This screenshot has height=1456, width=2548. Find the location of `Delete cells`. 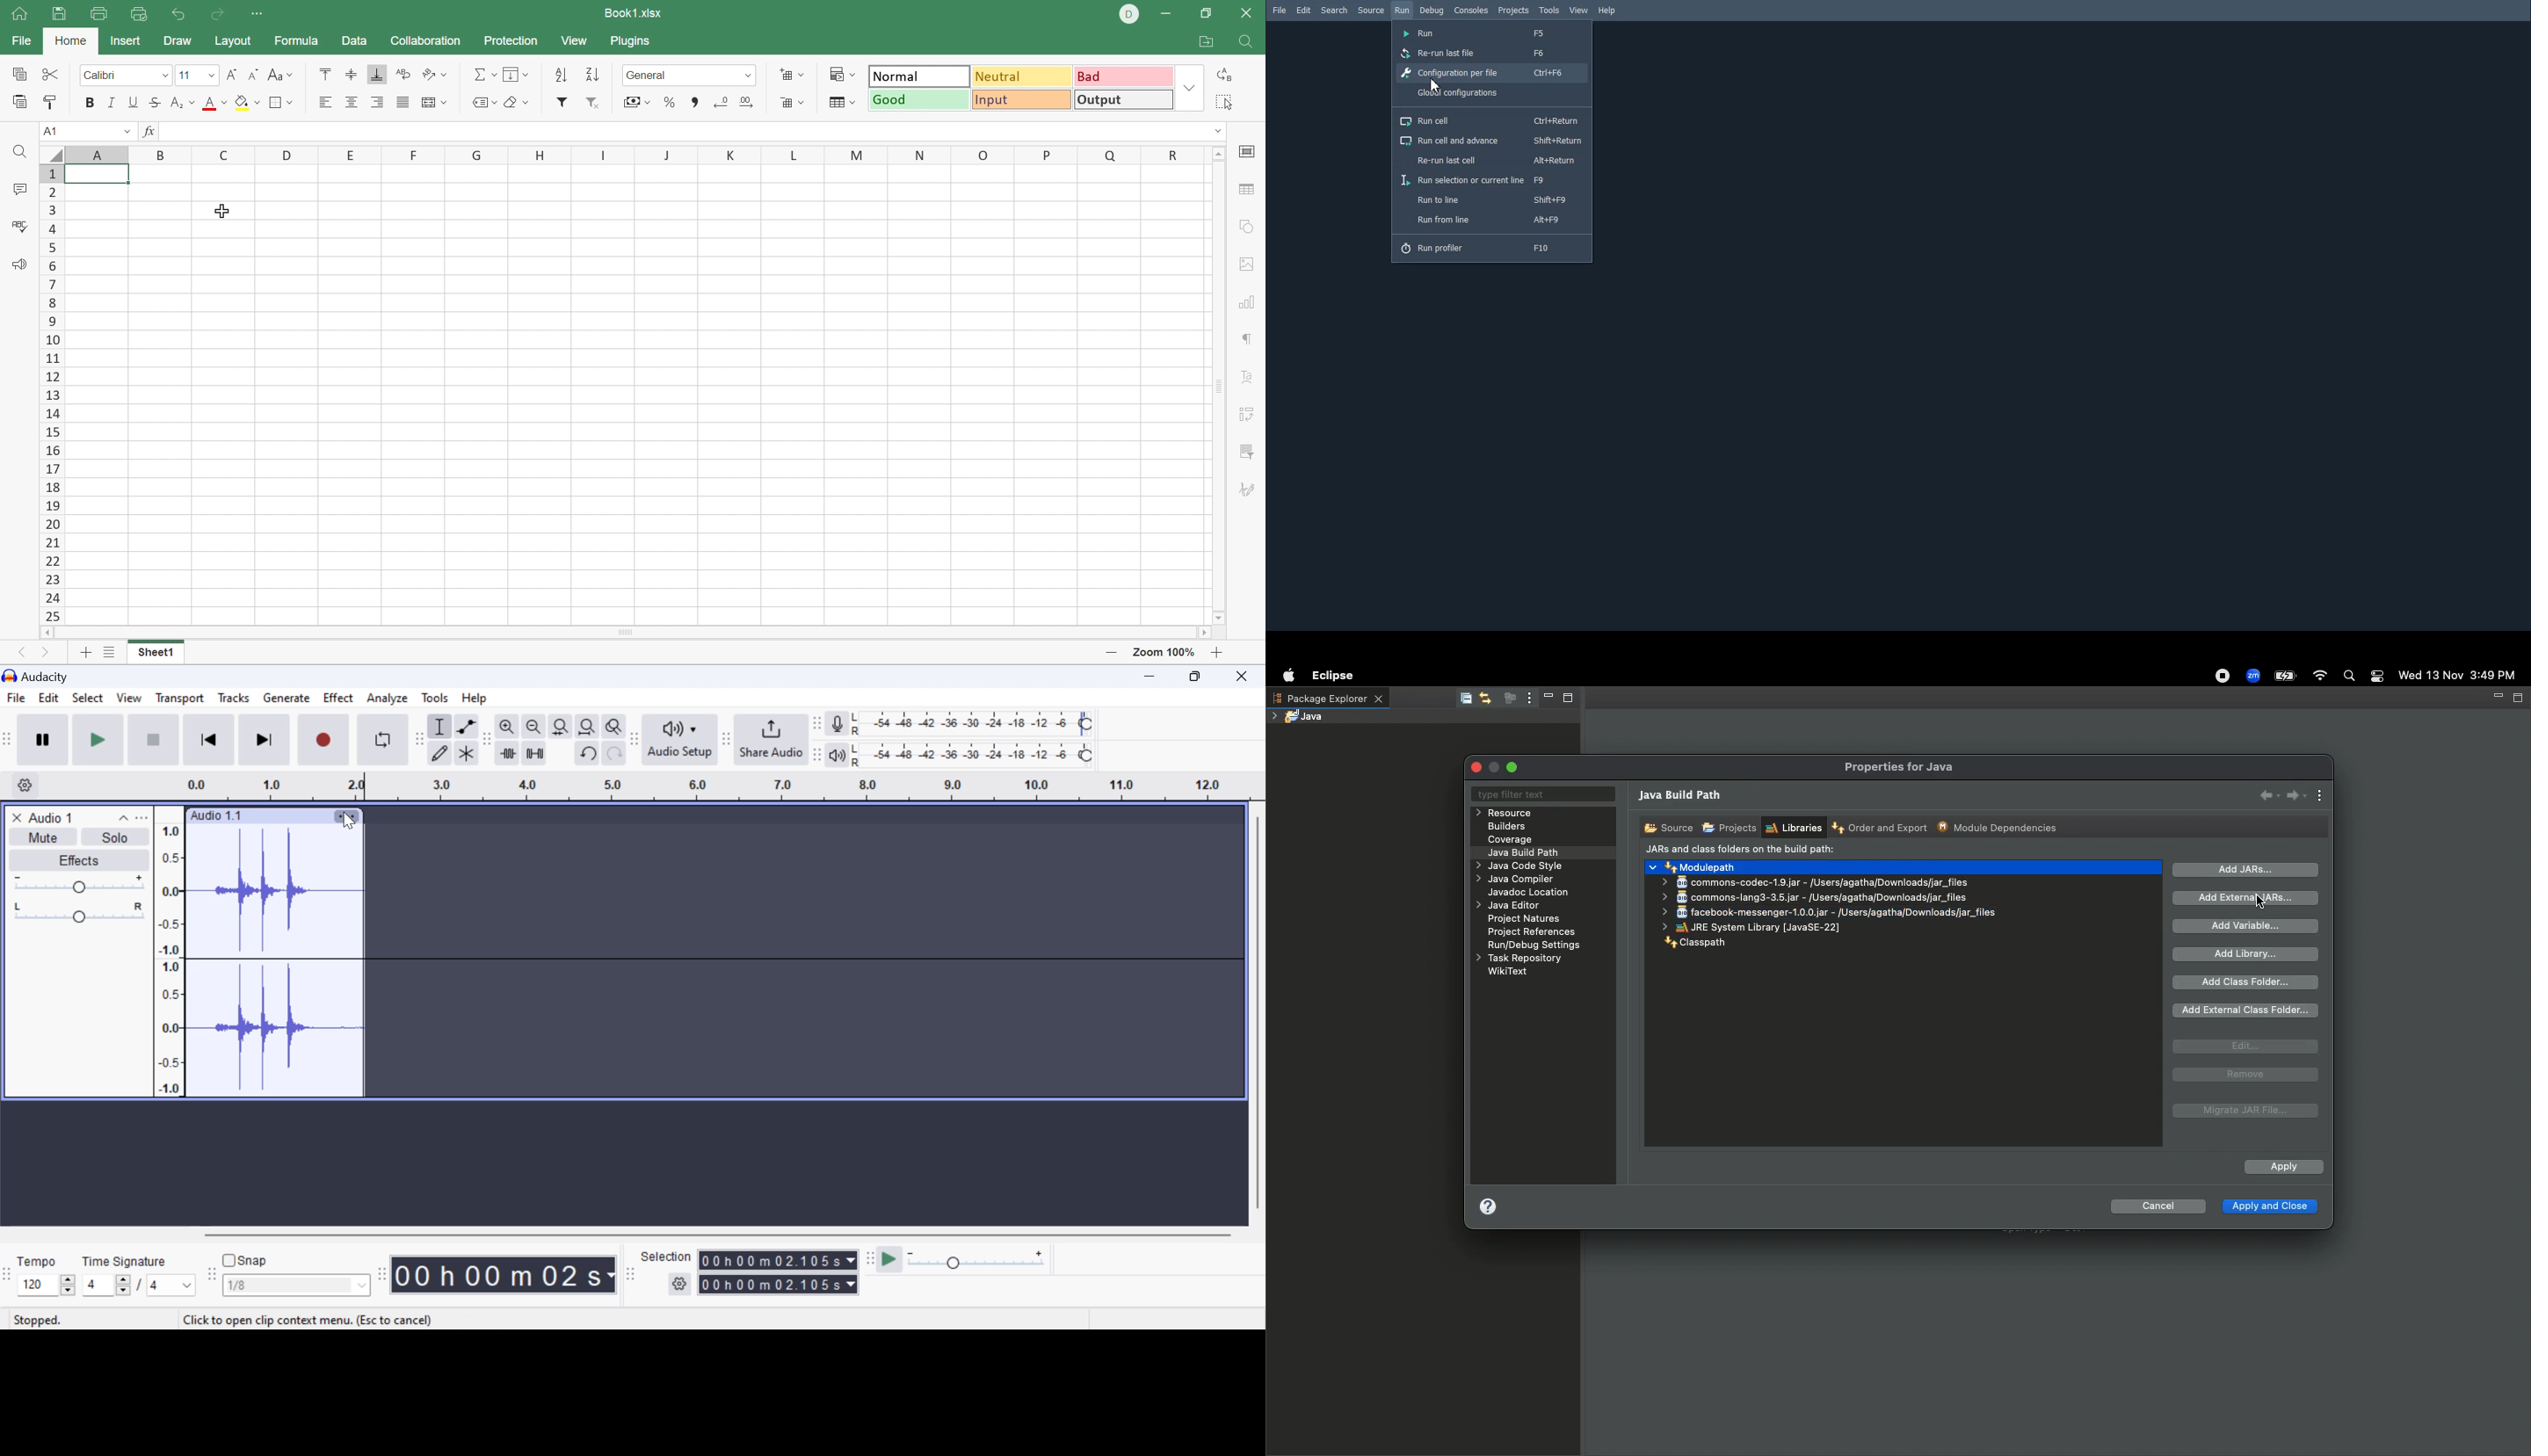

Delete cells is located at coordinates (794, 103).